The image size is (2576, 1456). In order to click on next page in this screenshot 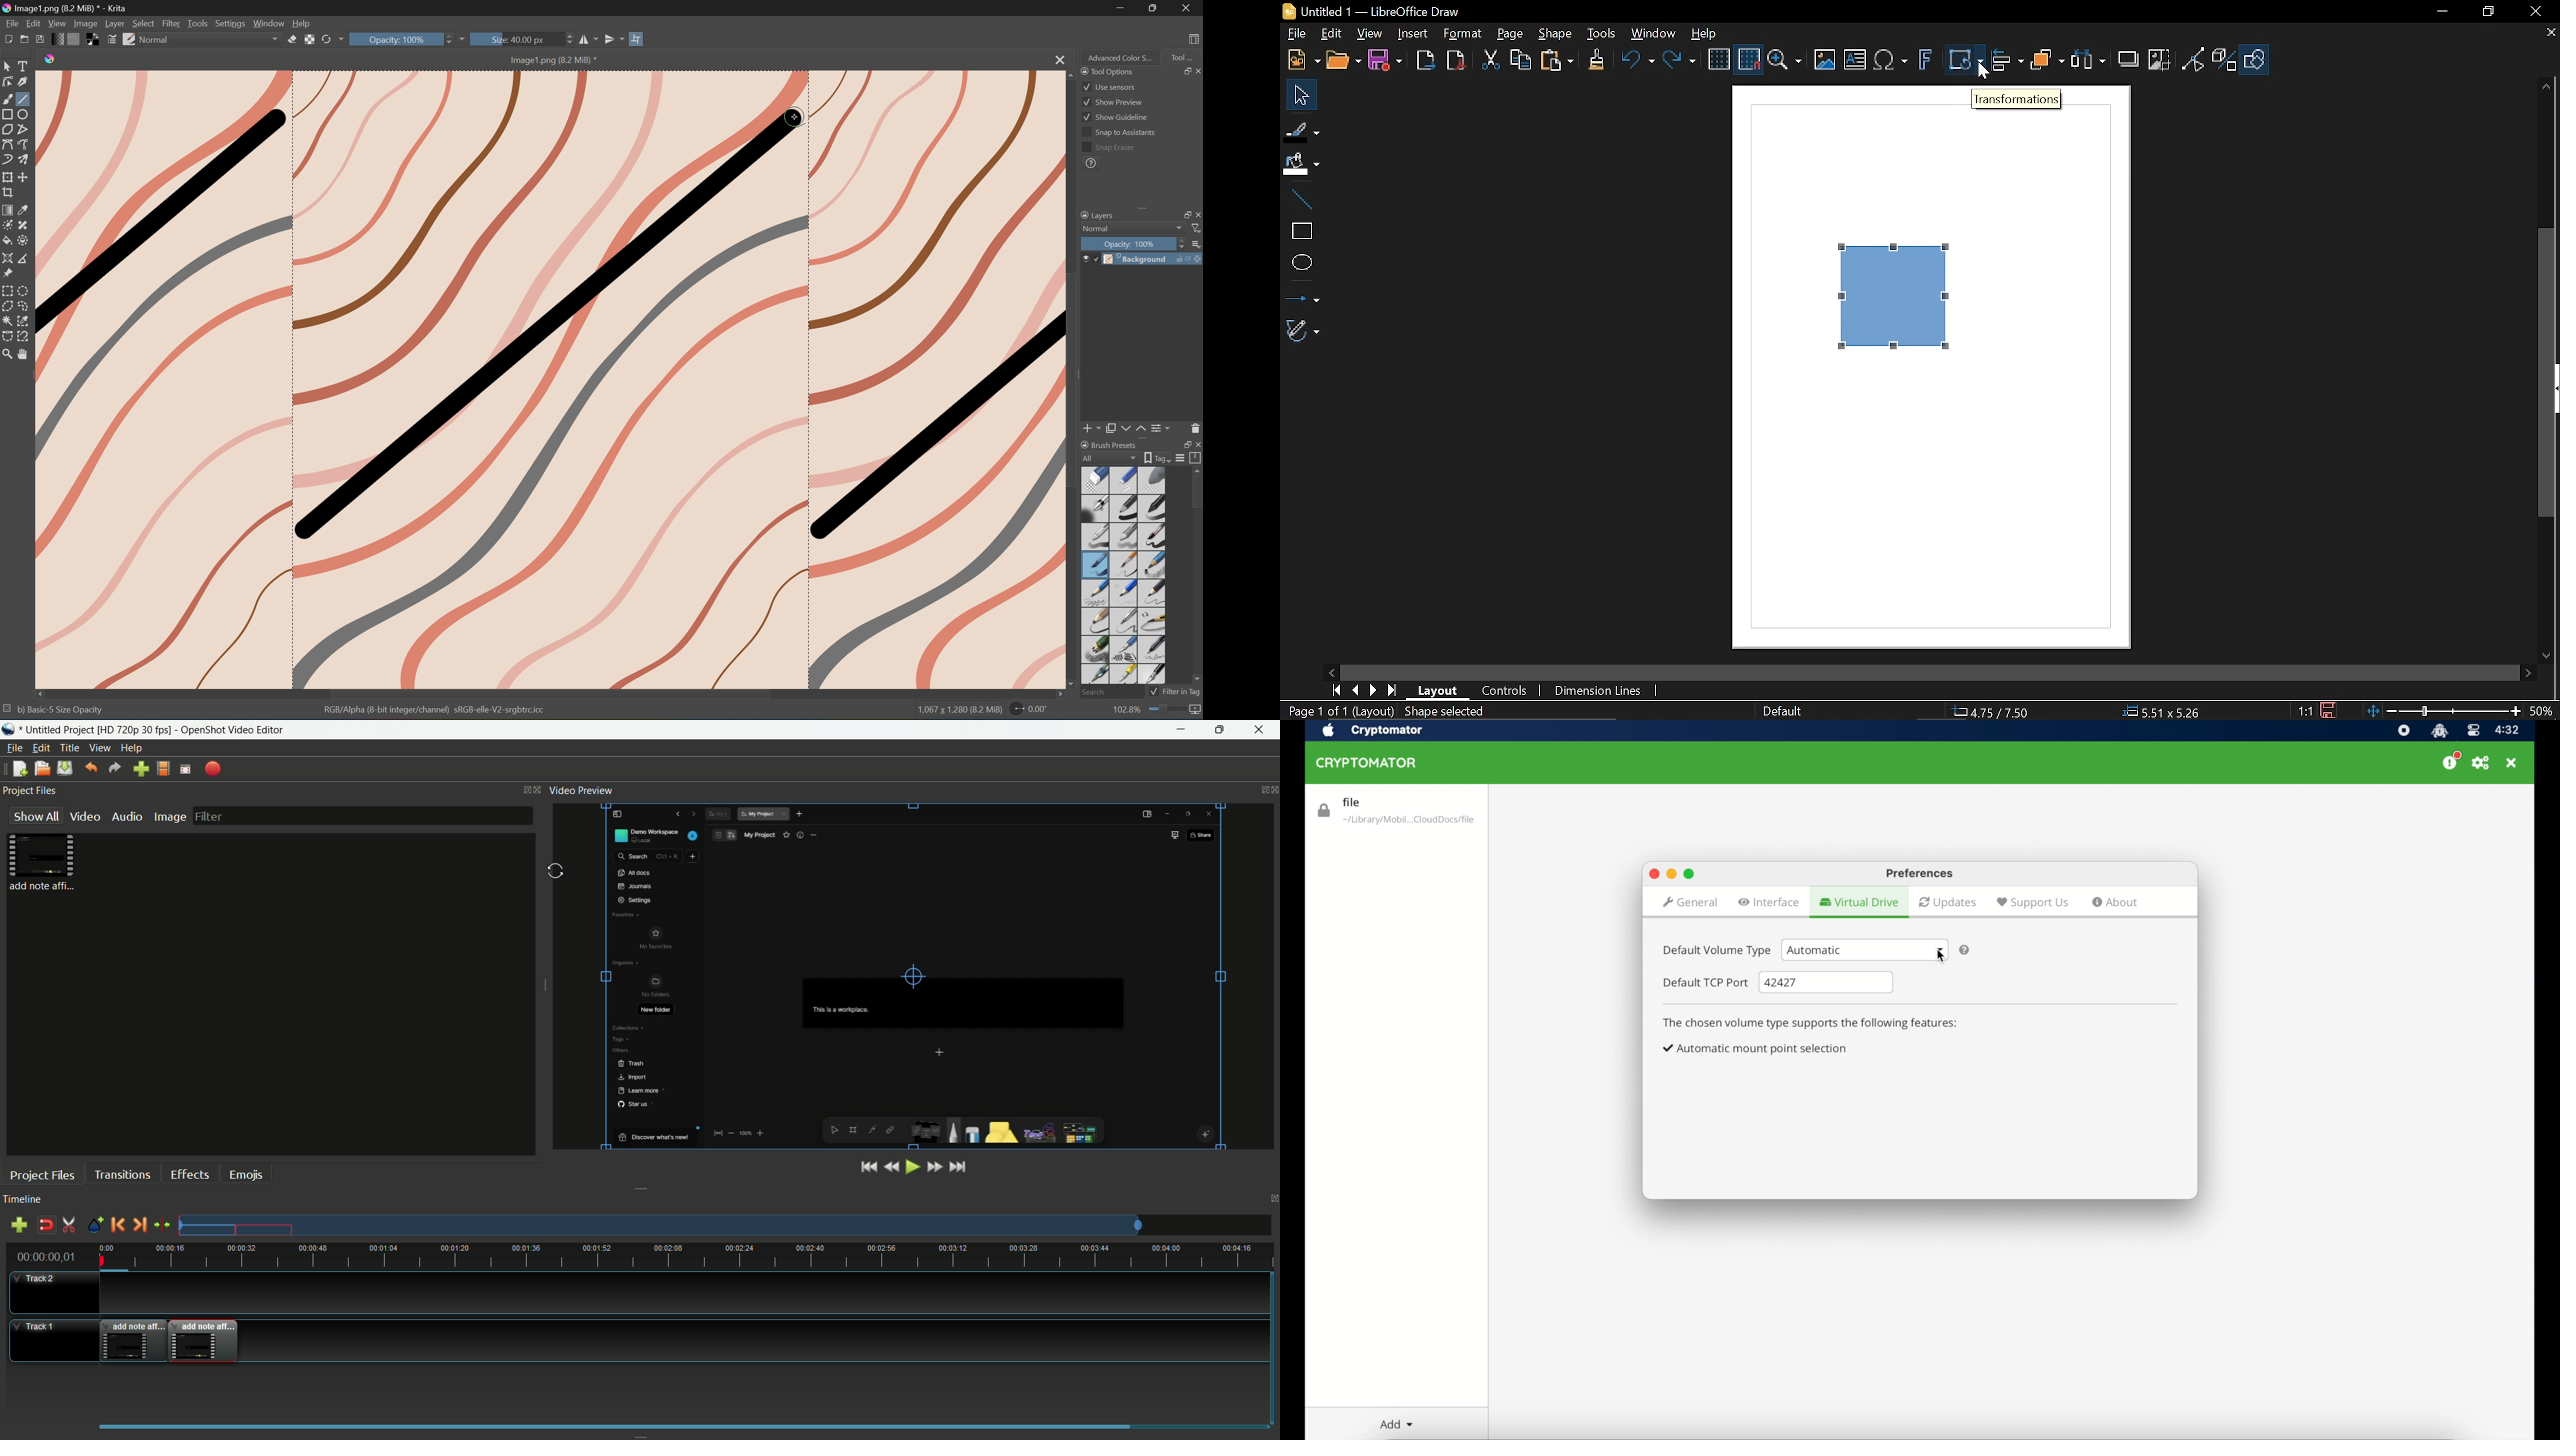, I will do `click(1373, 689)`.